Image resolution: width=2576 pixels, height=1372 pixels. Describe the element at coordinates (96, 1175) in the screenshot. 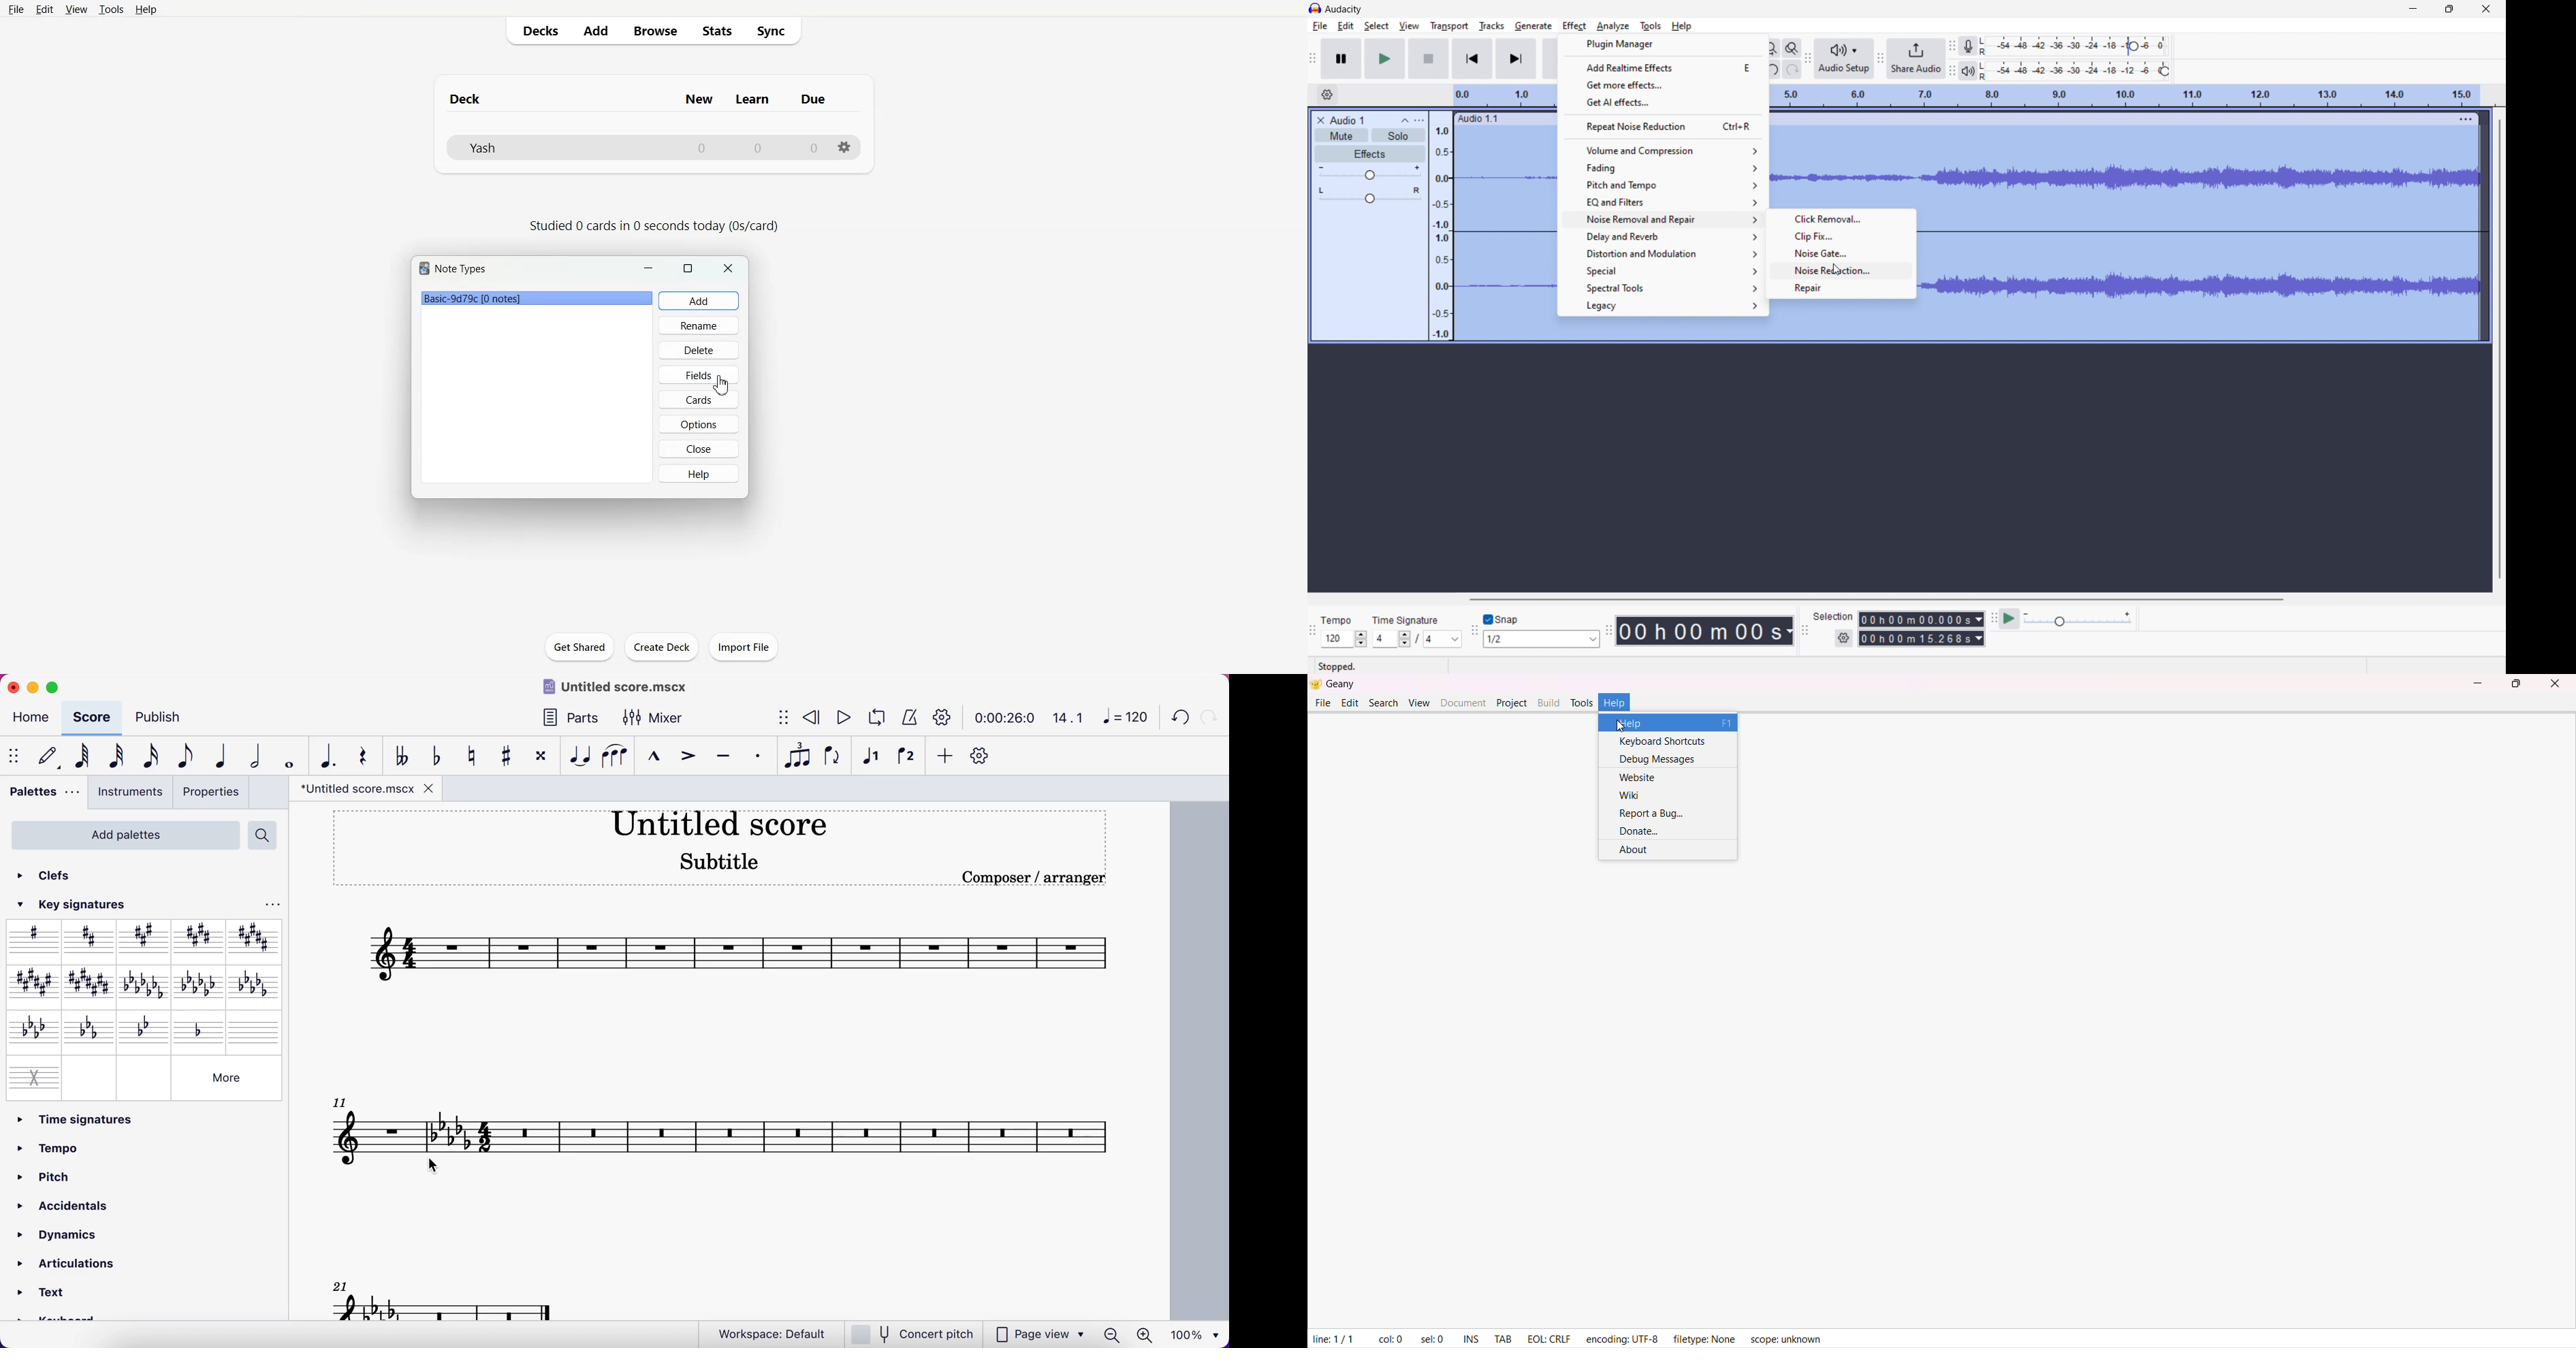

I see `pitch` at that location.